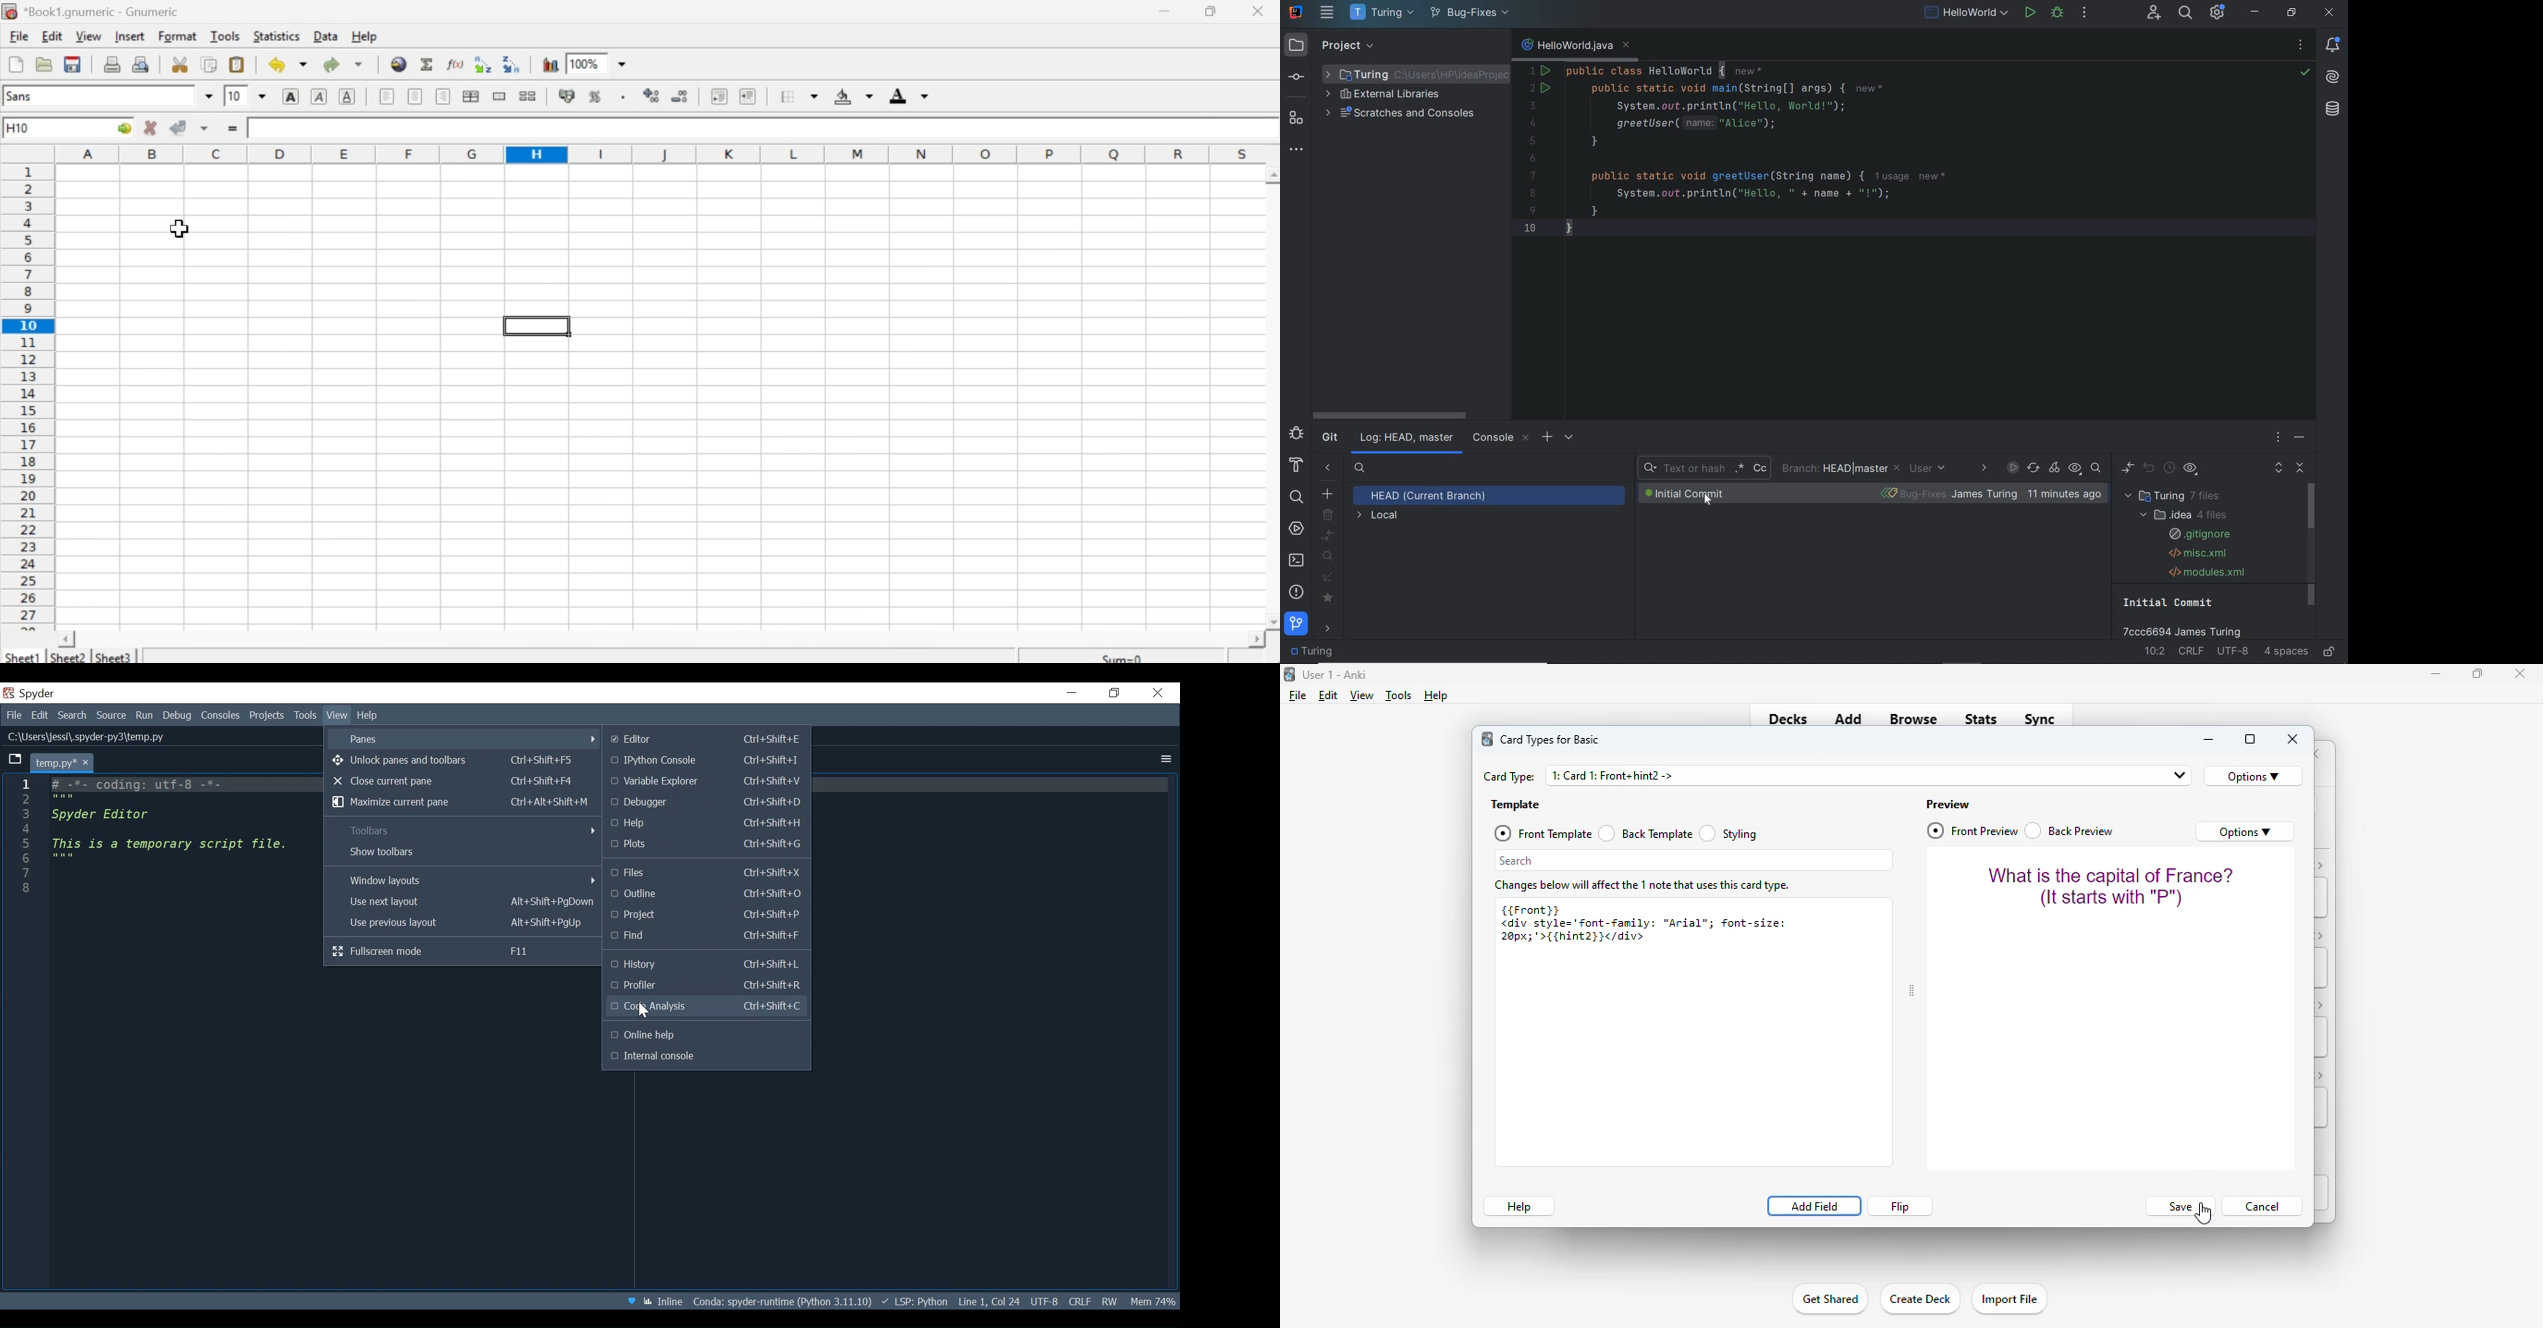 The width and height of the screenshot is (2548, 1344). What do you see at coordinates (24, 656) in the screenshot?
I see `Sheet 1` at bounding box center [24, 656].